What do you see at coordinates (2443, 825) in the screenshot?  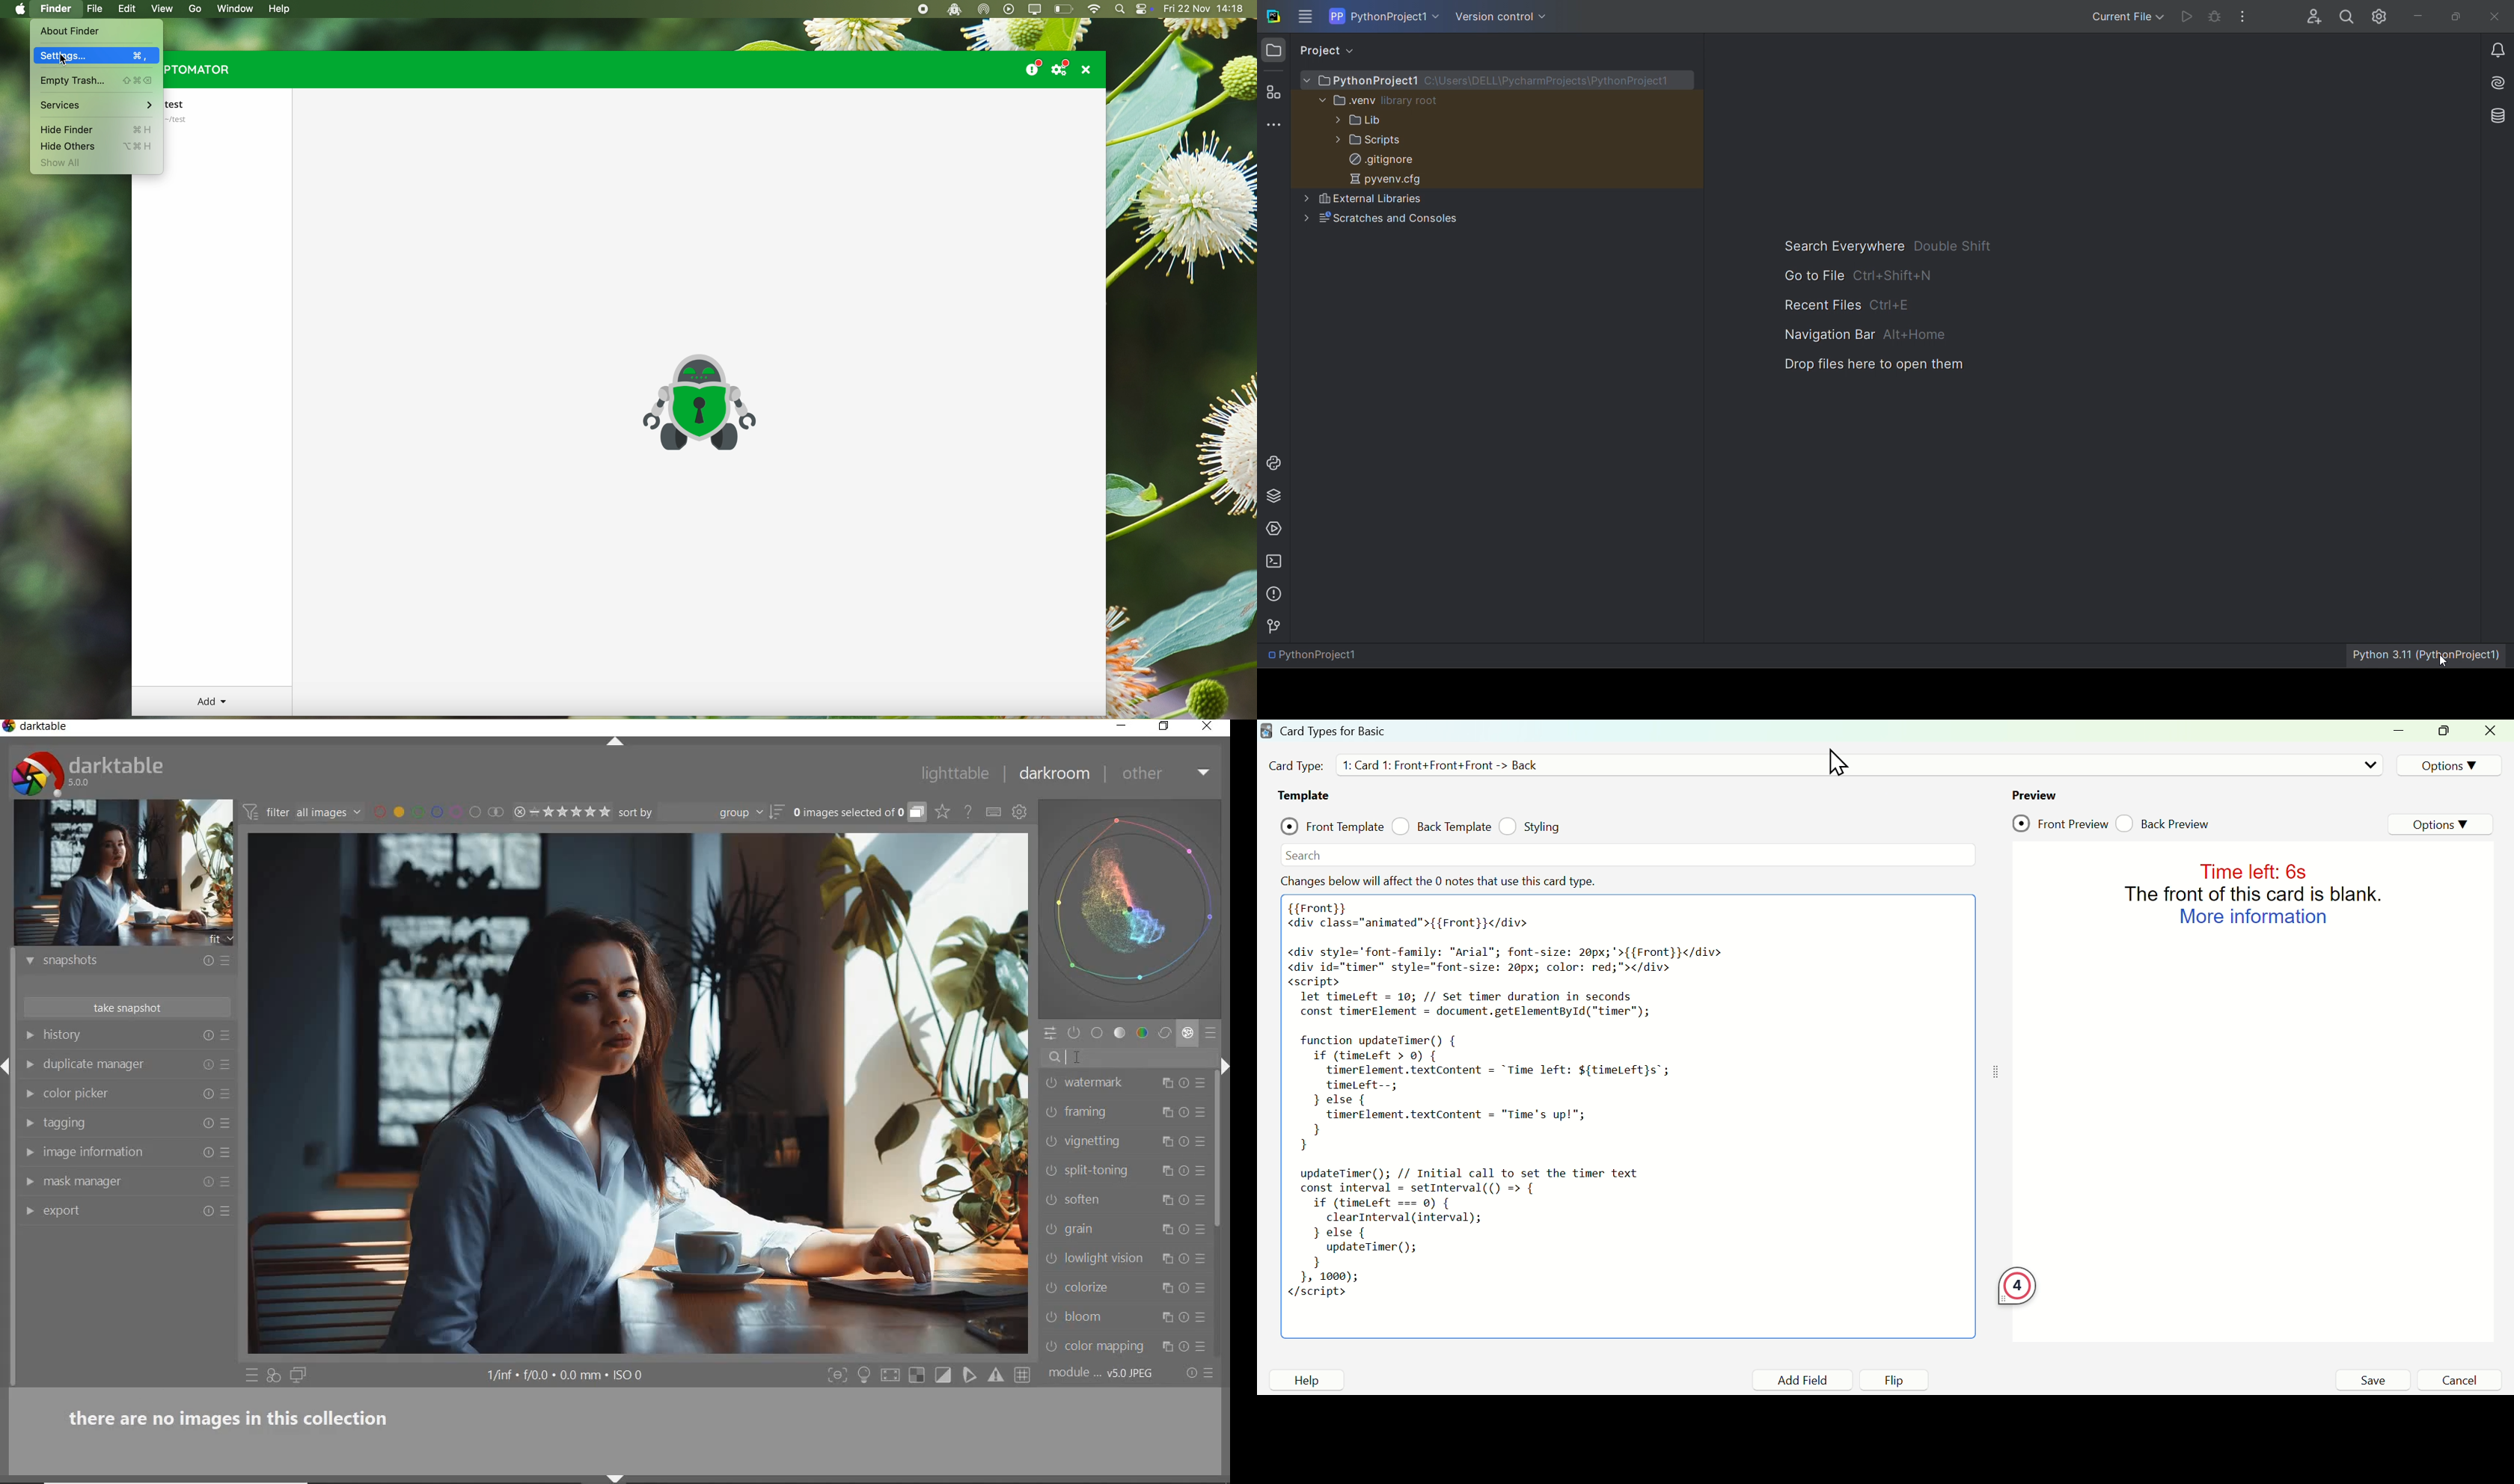 I see `Option` at bounding box center [2443, 825].